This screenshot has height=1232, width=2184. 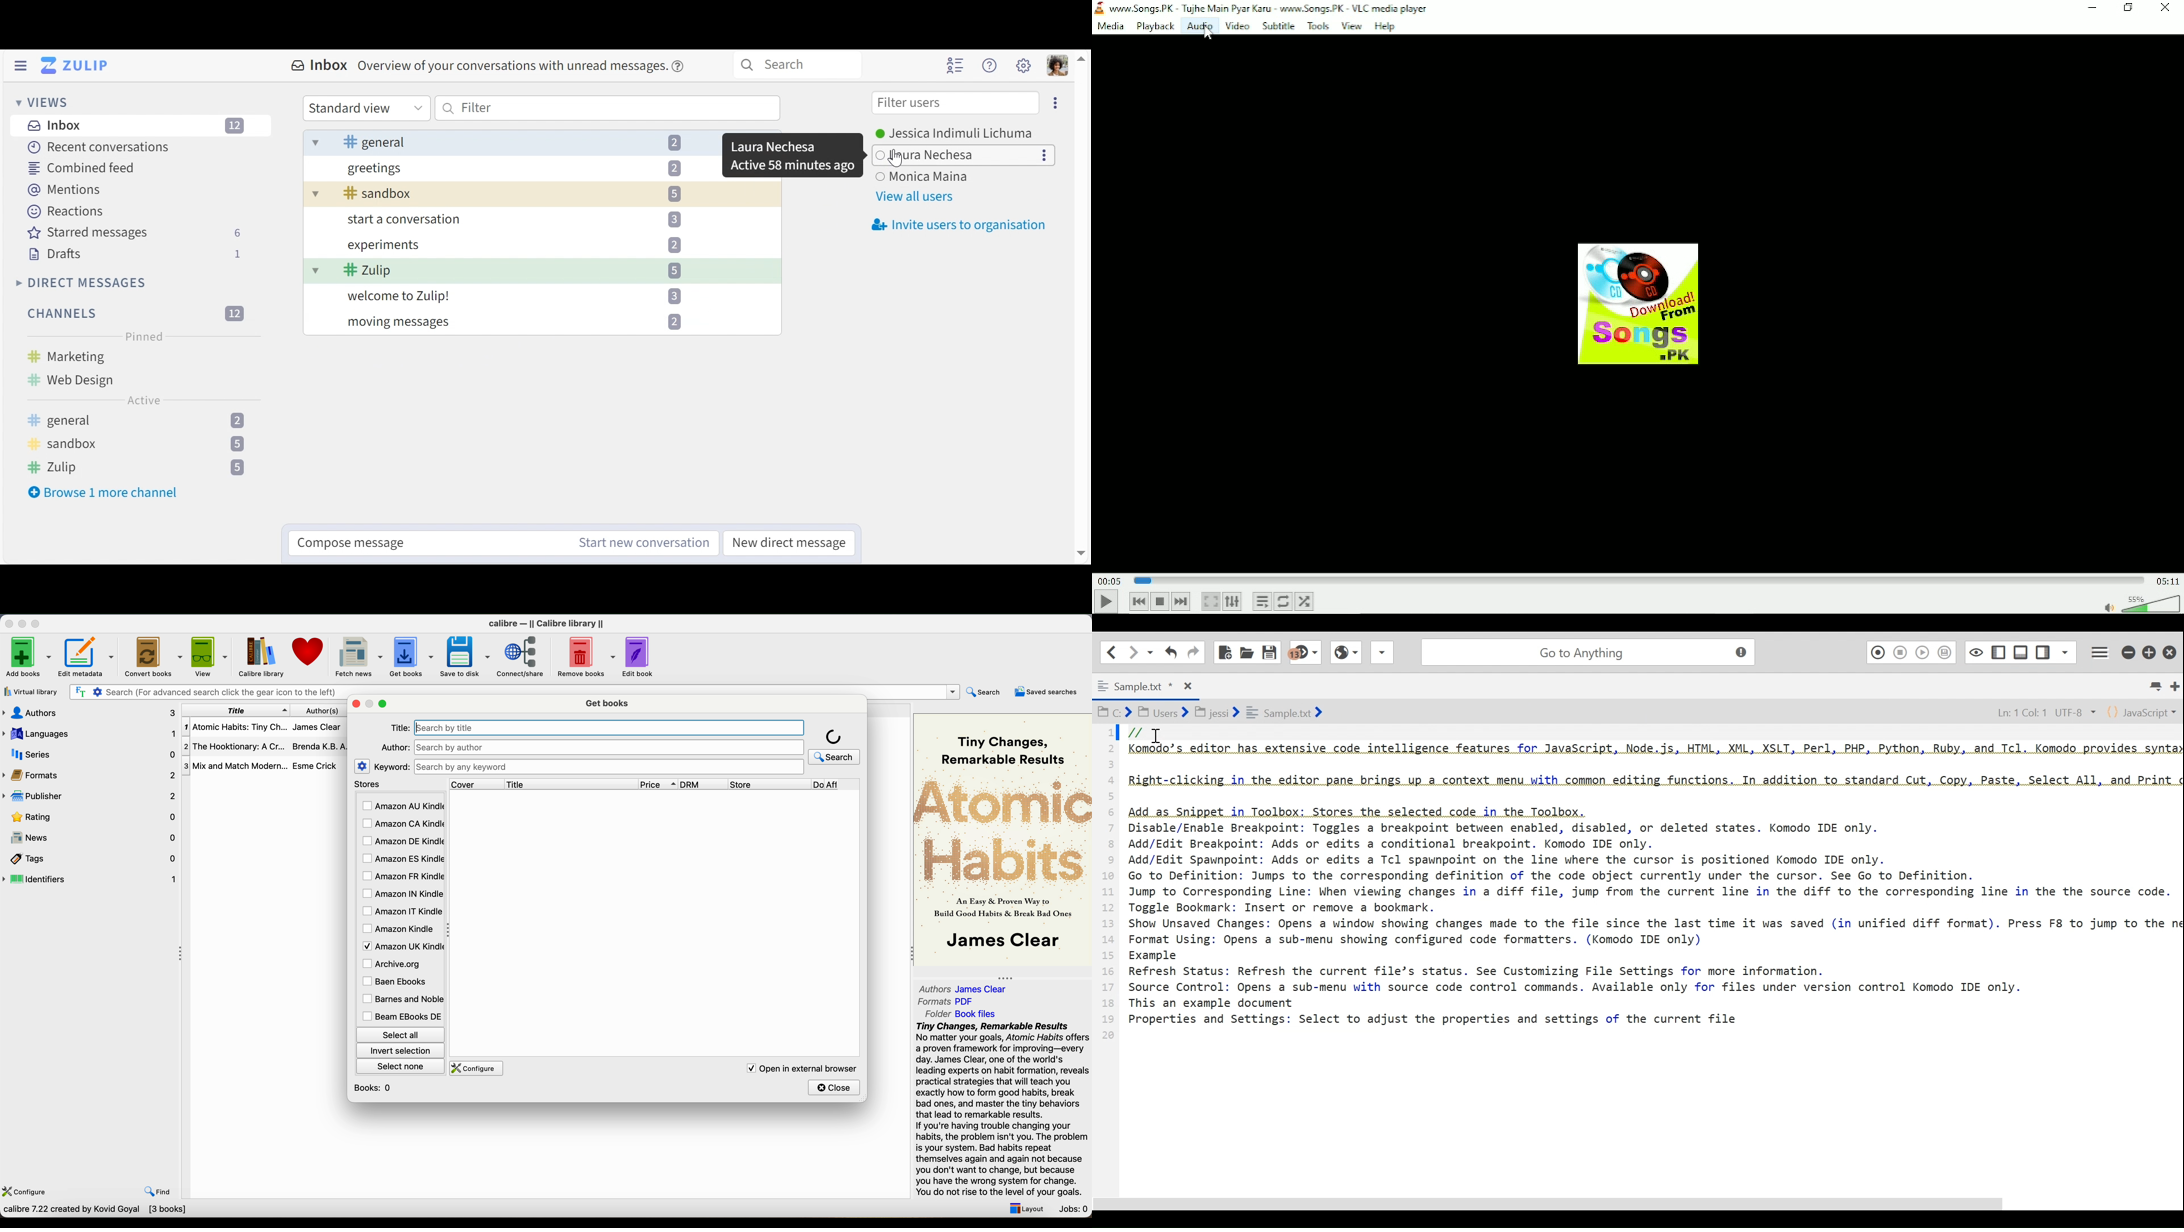 I want to click on Inboz, so click(x=137, y=127).